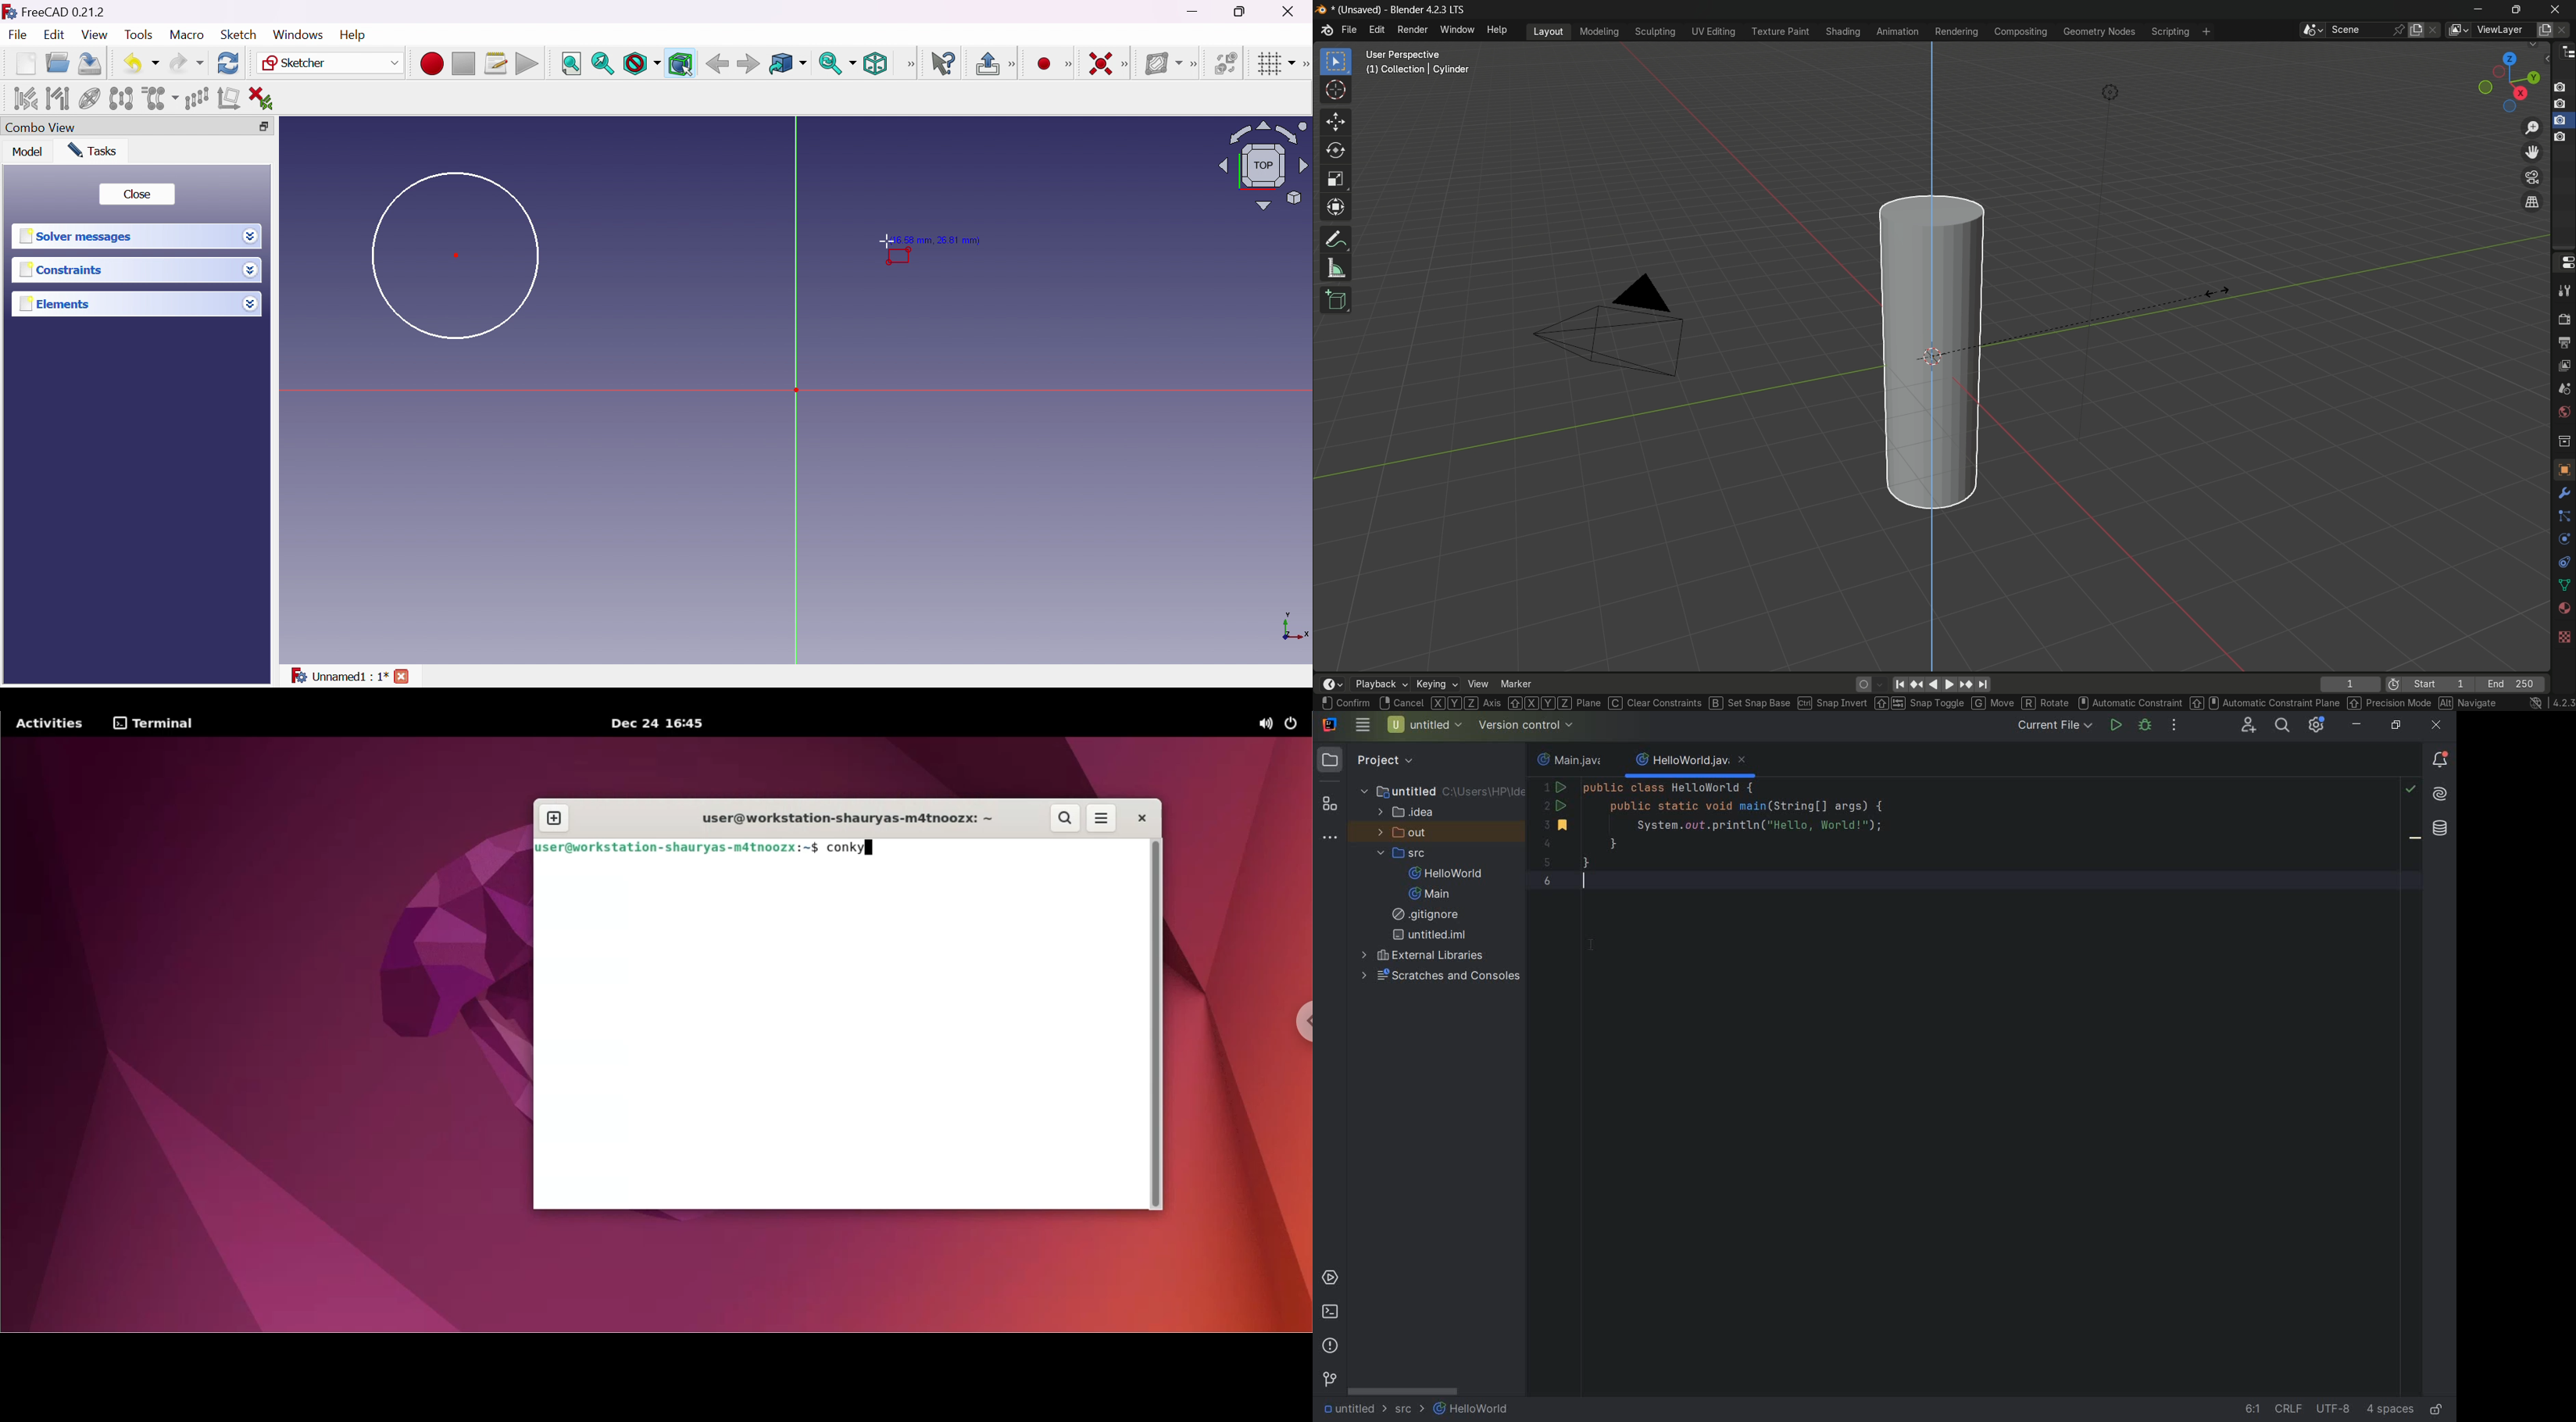  I want to click on render menu, so click(1412, 30).